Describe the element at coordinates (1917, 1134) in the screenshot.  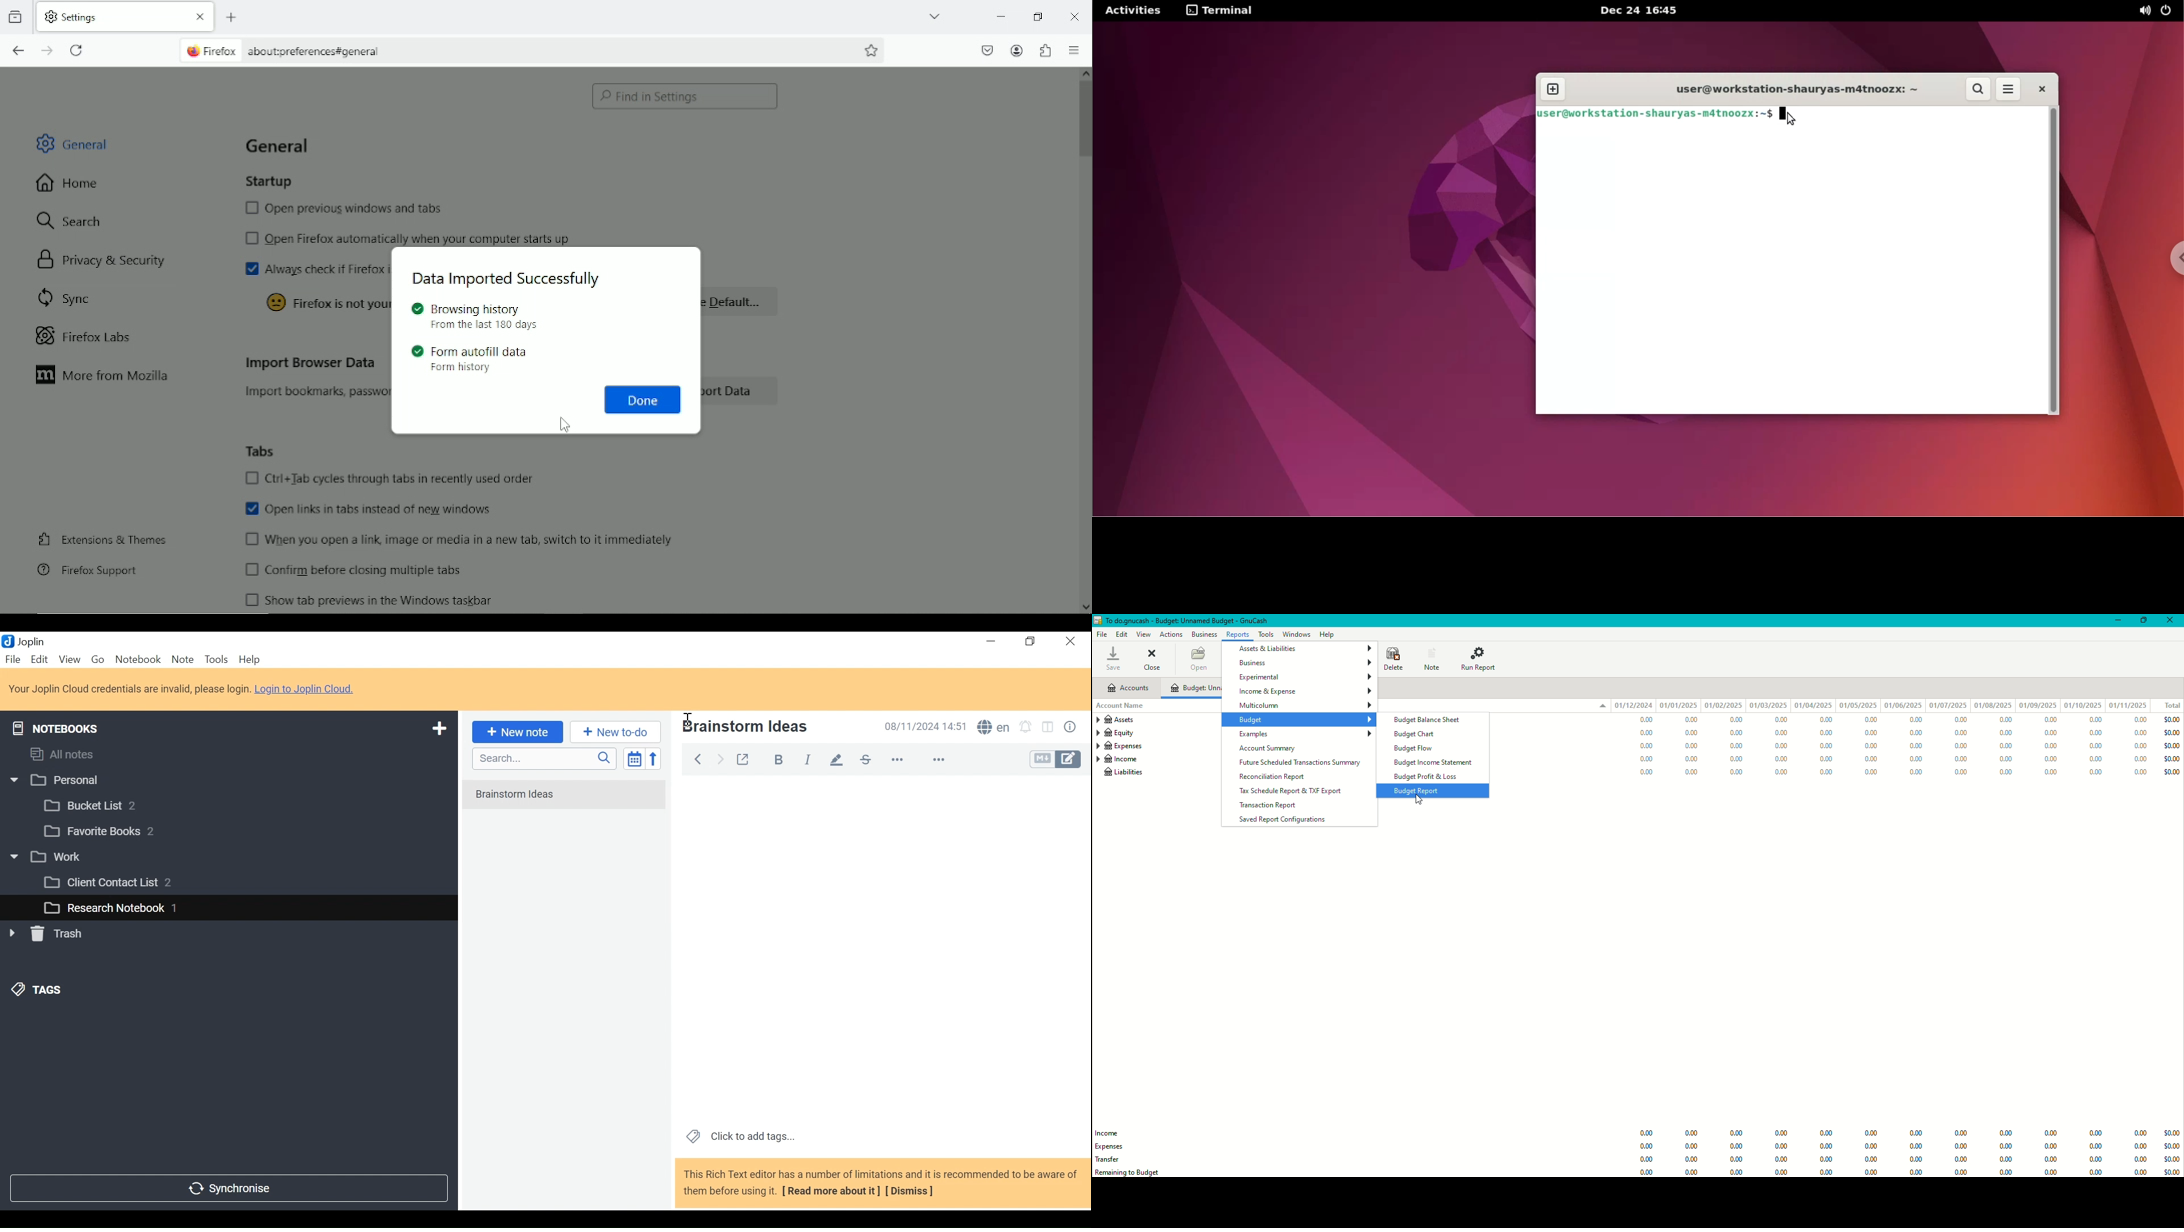
I see `0.00` at that location.